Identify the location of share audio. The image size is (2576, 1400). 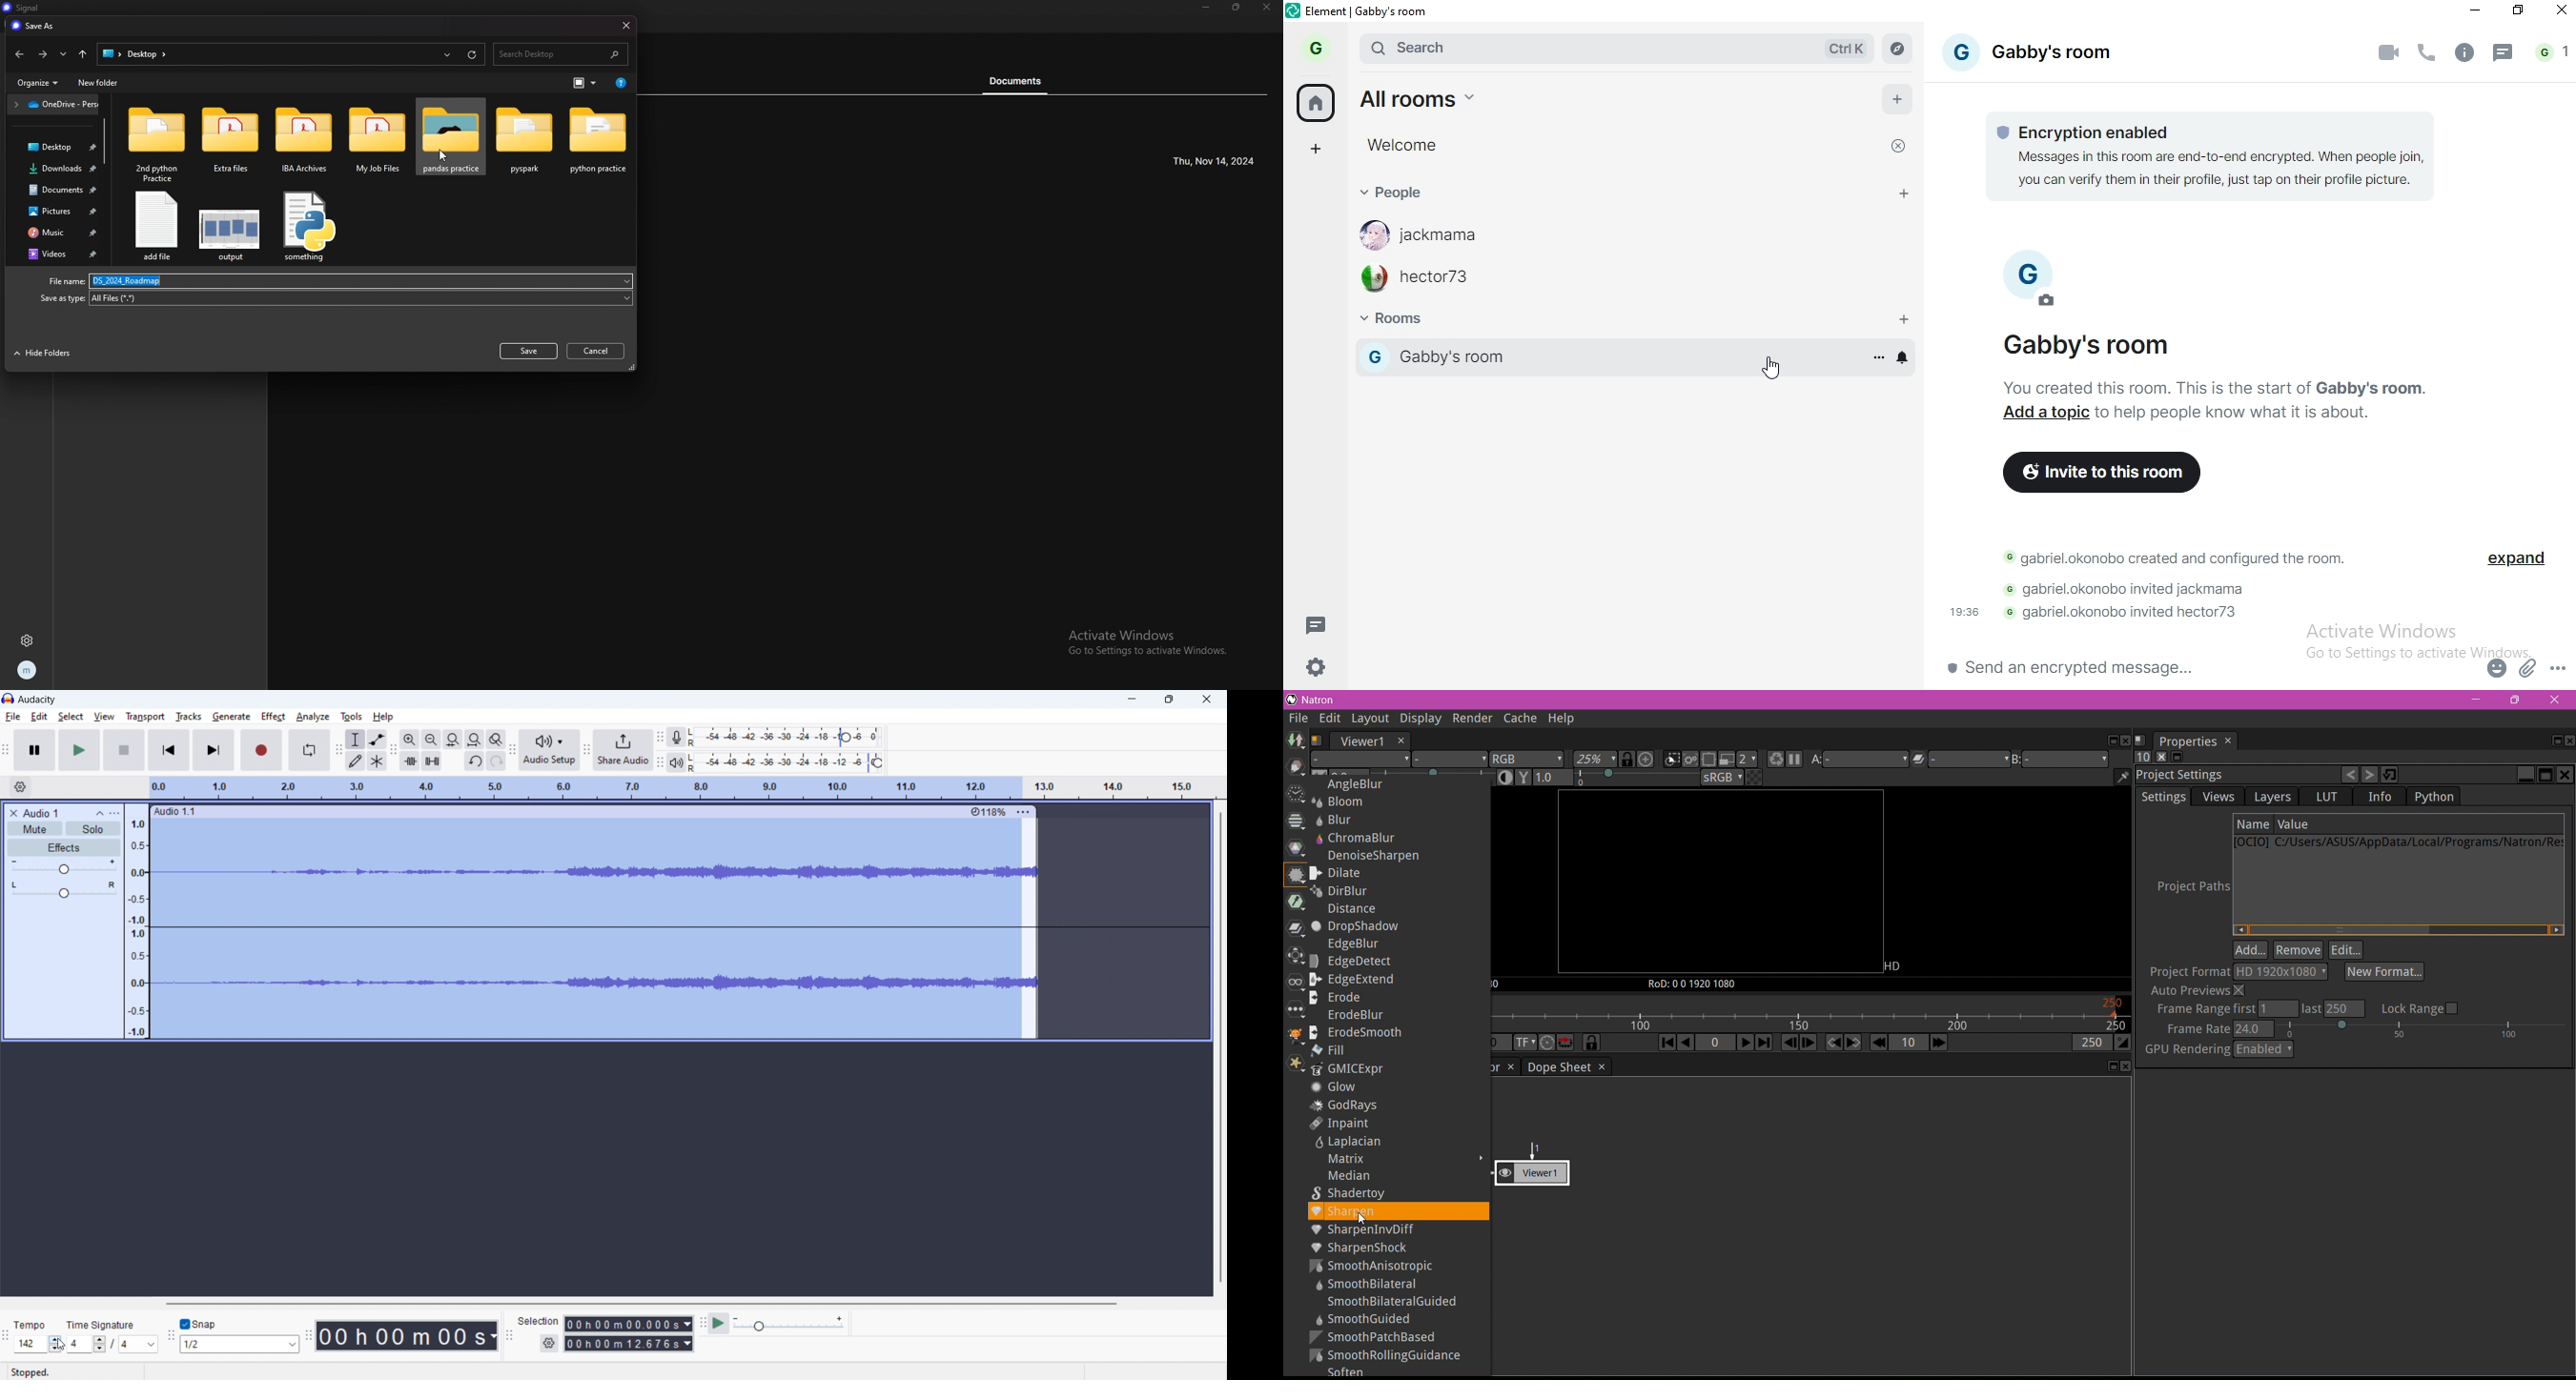
(622, 750).